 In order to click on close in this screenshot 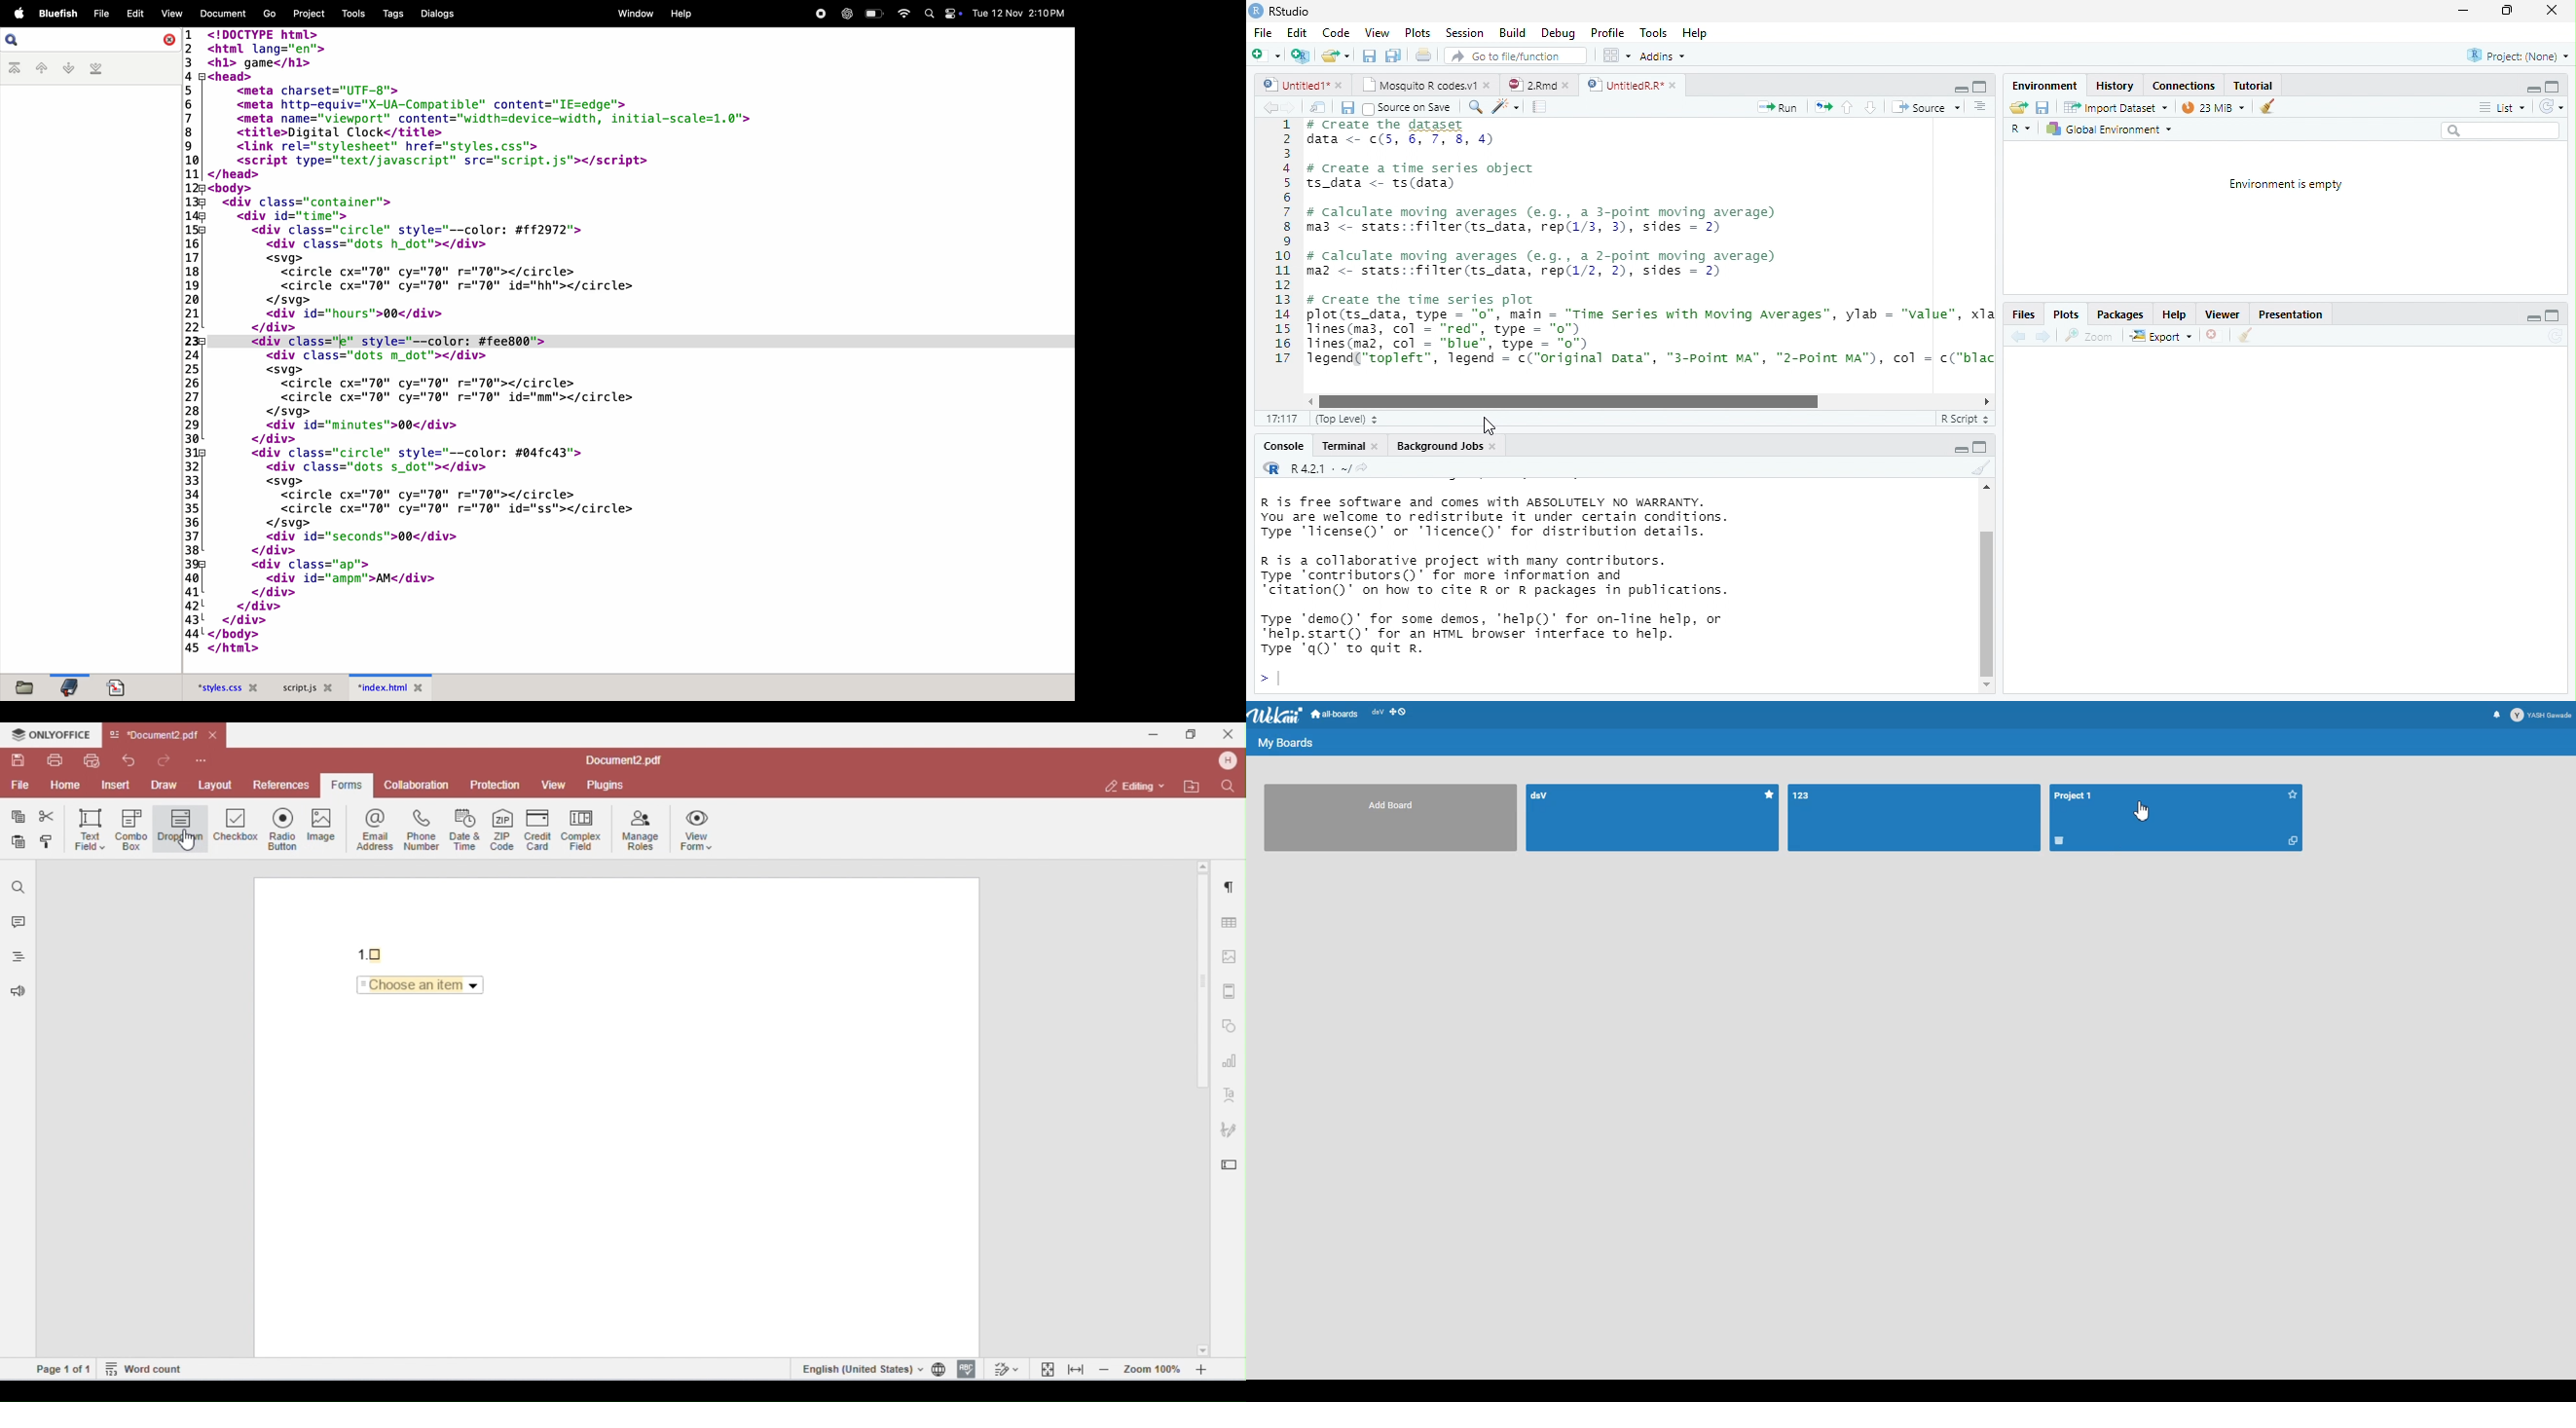, I will do `click(1379, 447)`.